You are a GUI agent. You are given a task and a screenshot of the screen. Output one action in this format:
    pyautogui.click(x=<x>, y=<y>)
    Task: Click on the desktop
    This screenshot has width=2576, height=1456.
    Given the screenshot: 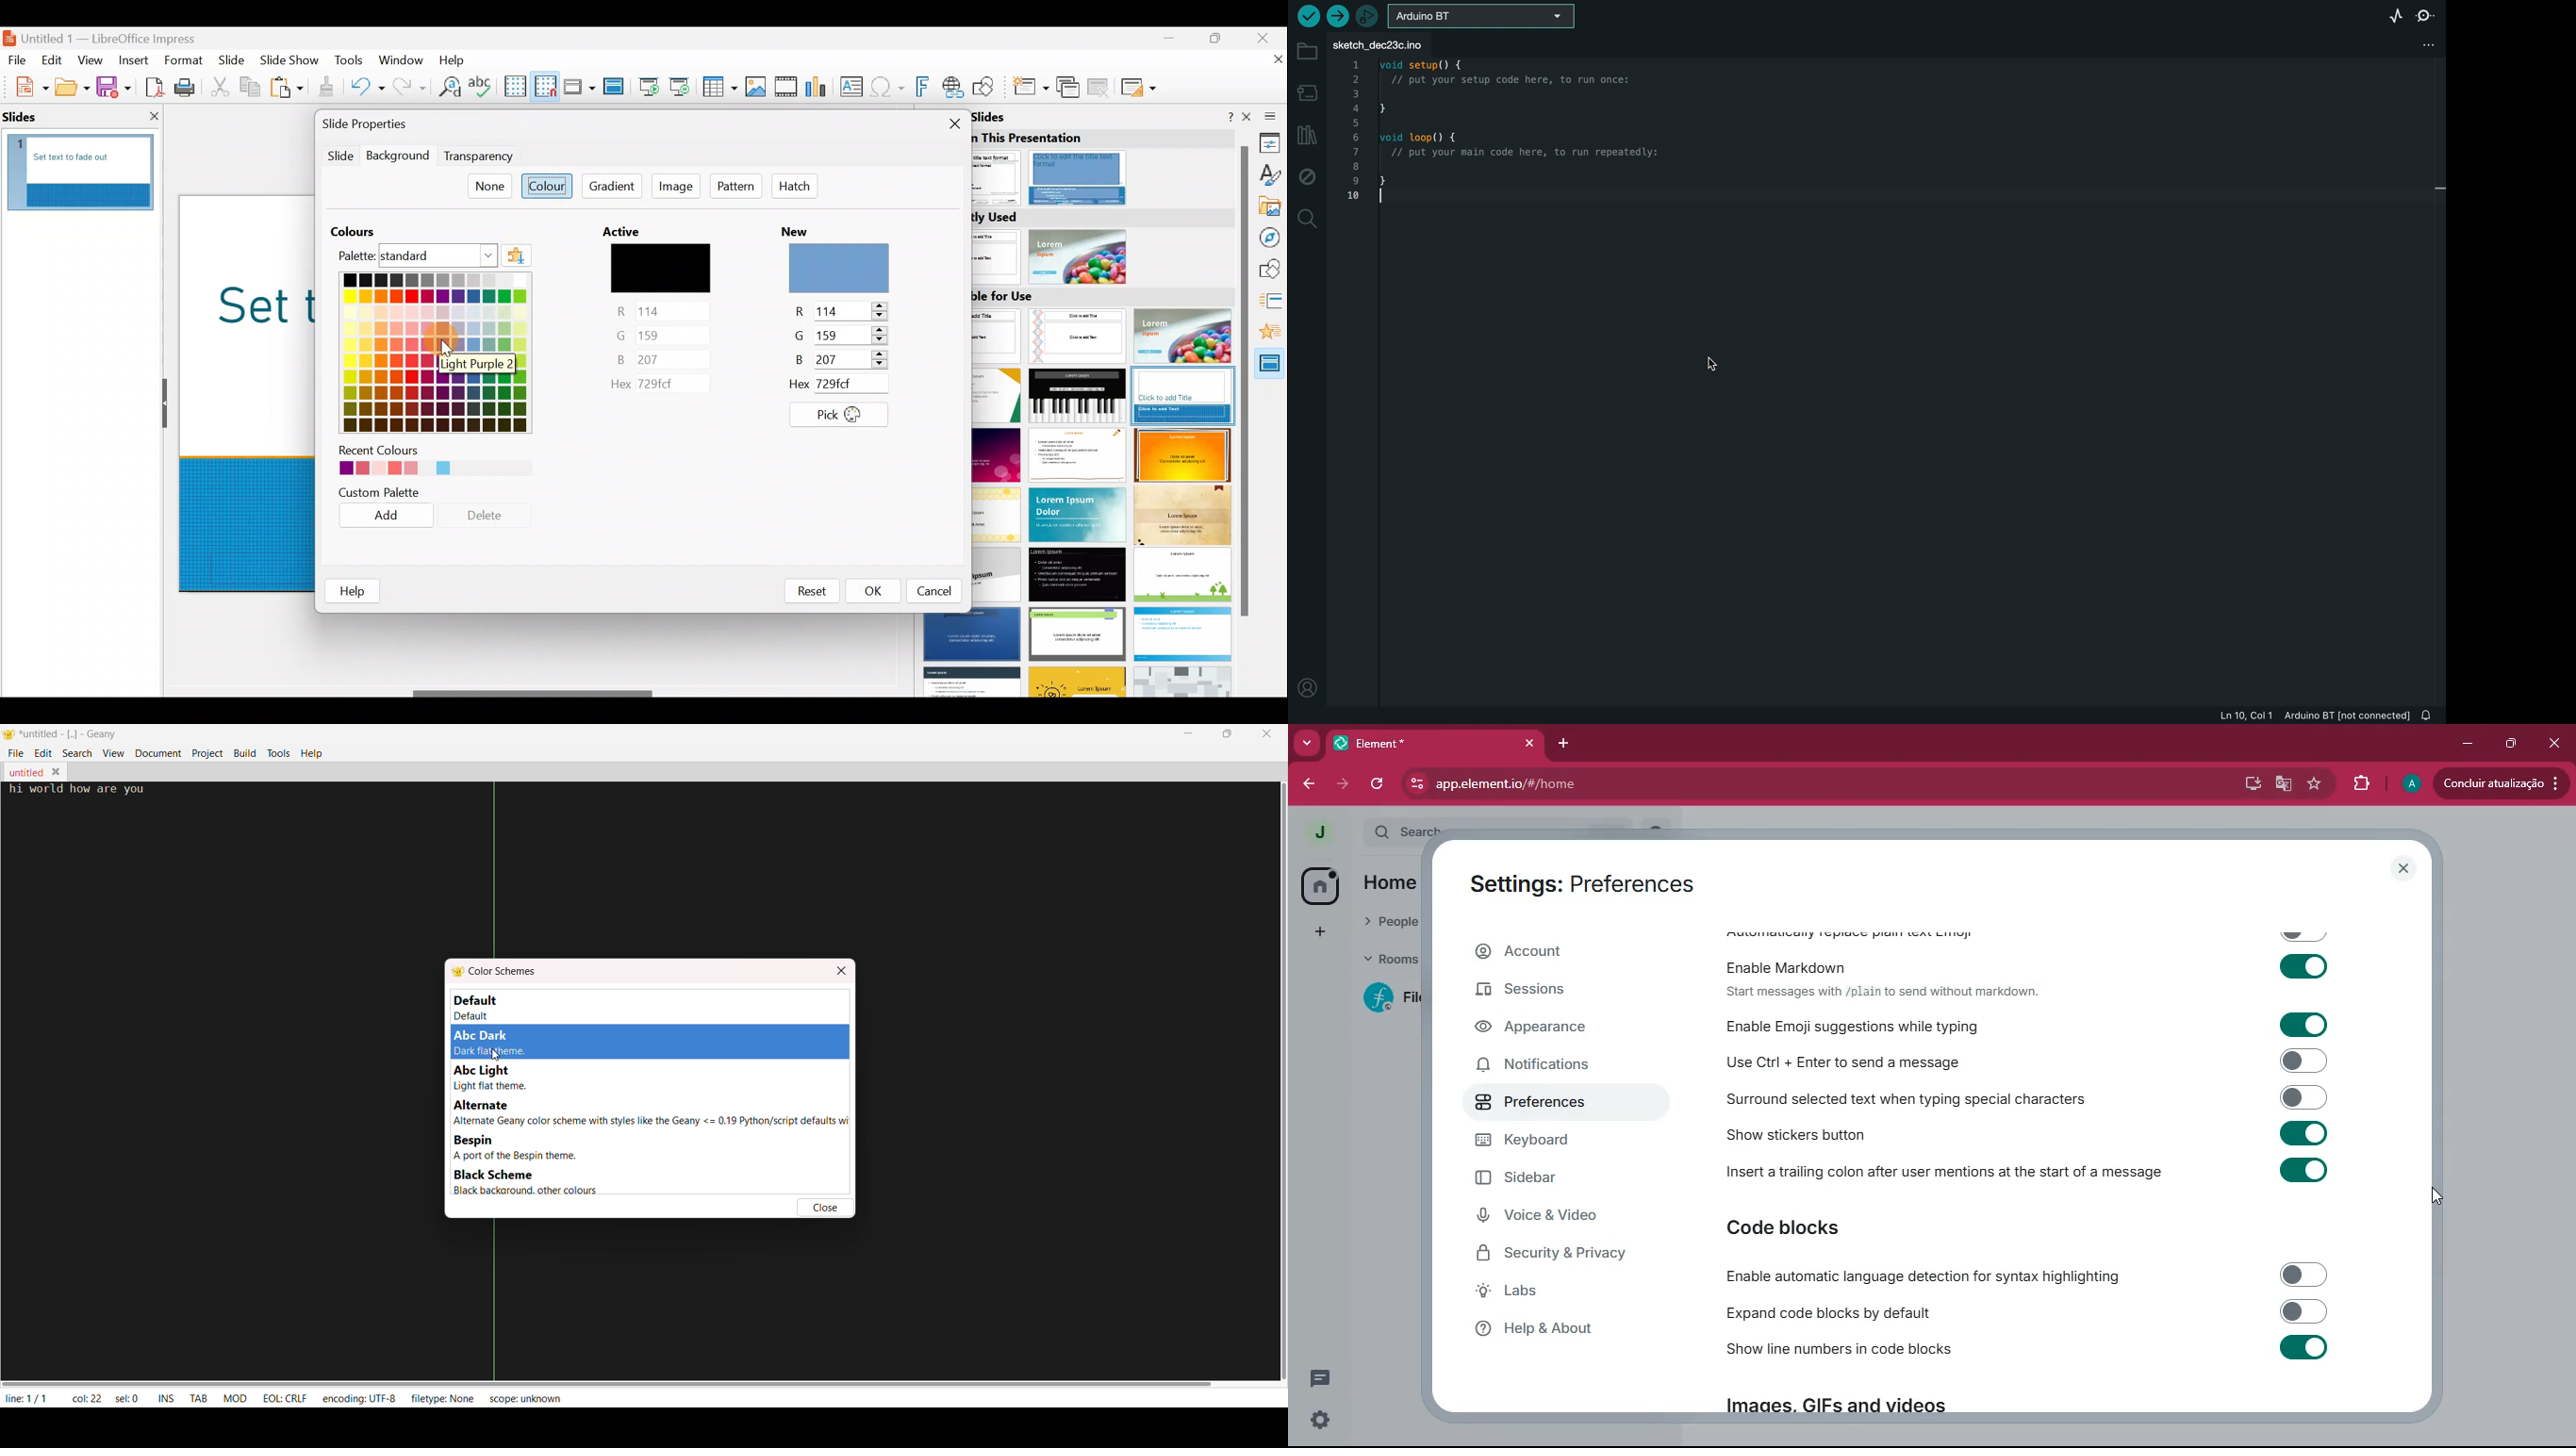 What is the action you would take?
    pyautogui.click(x=2251, y=784)
    